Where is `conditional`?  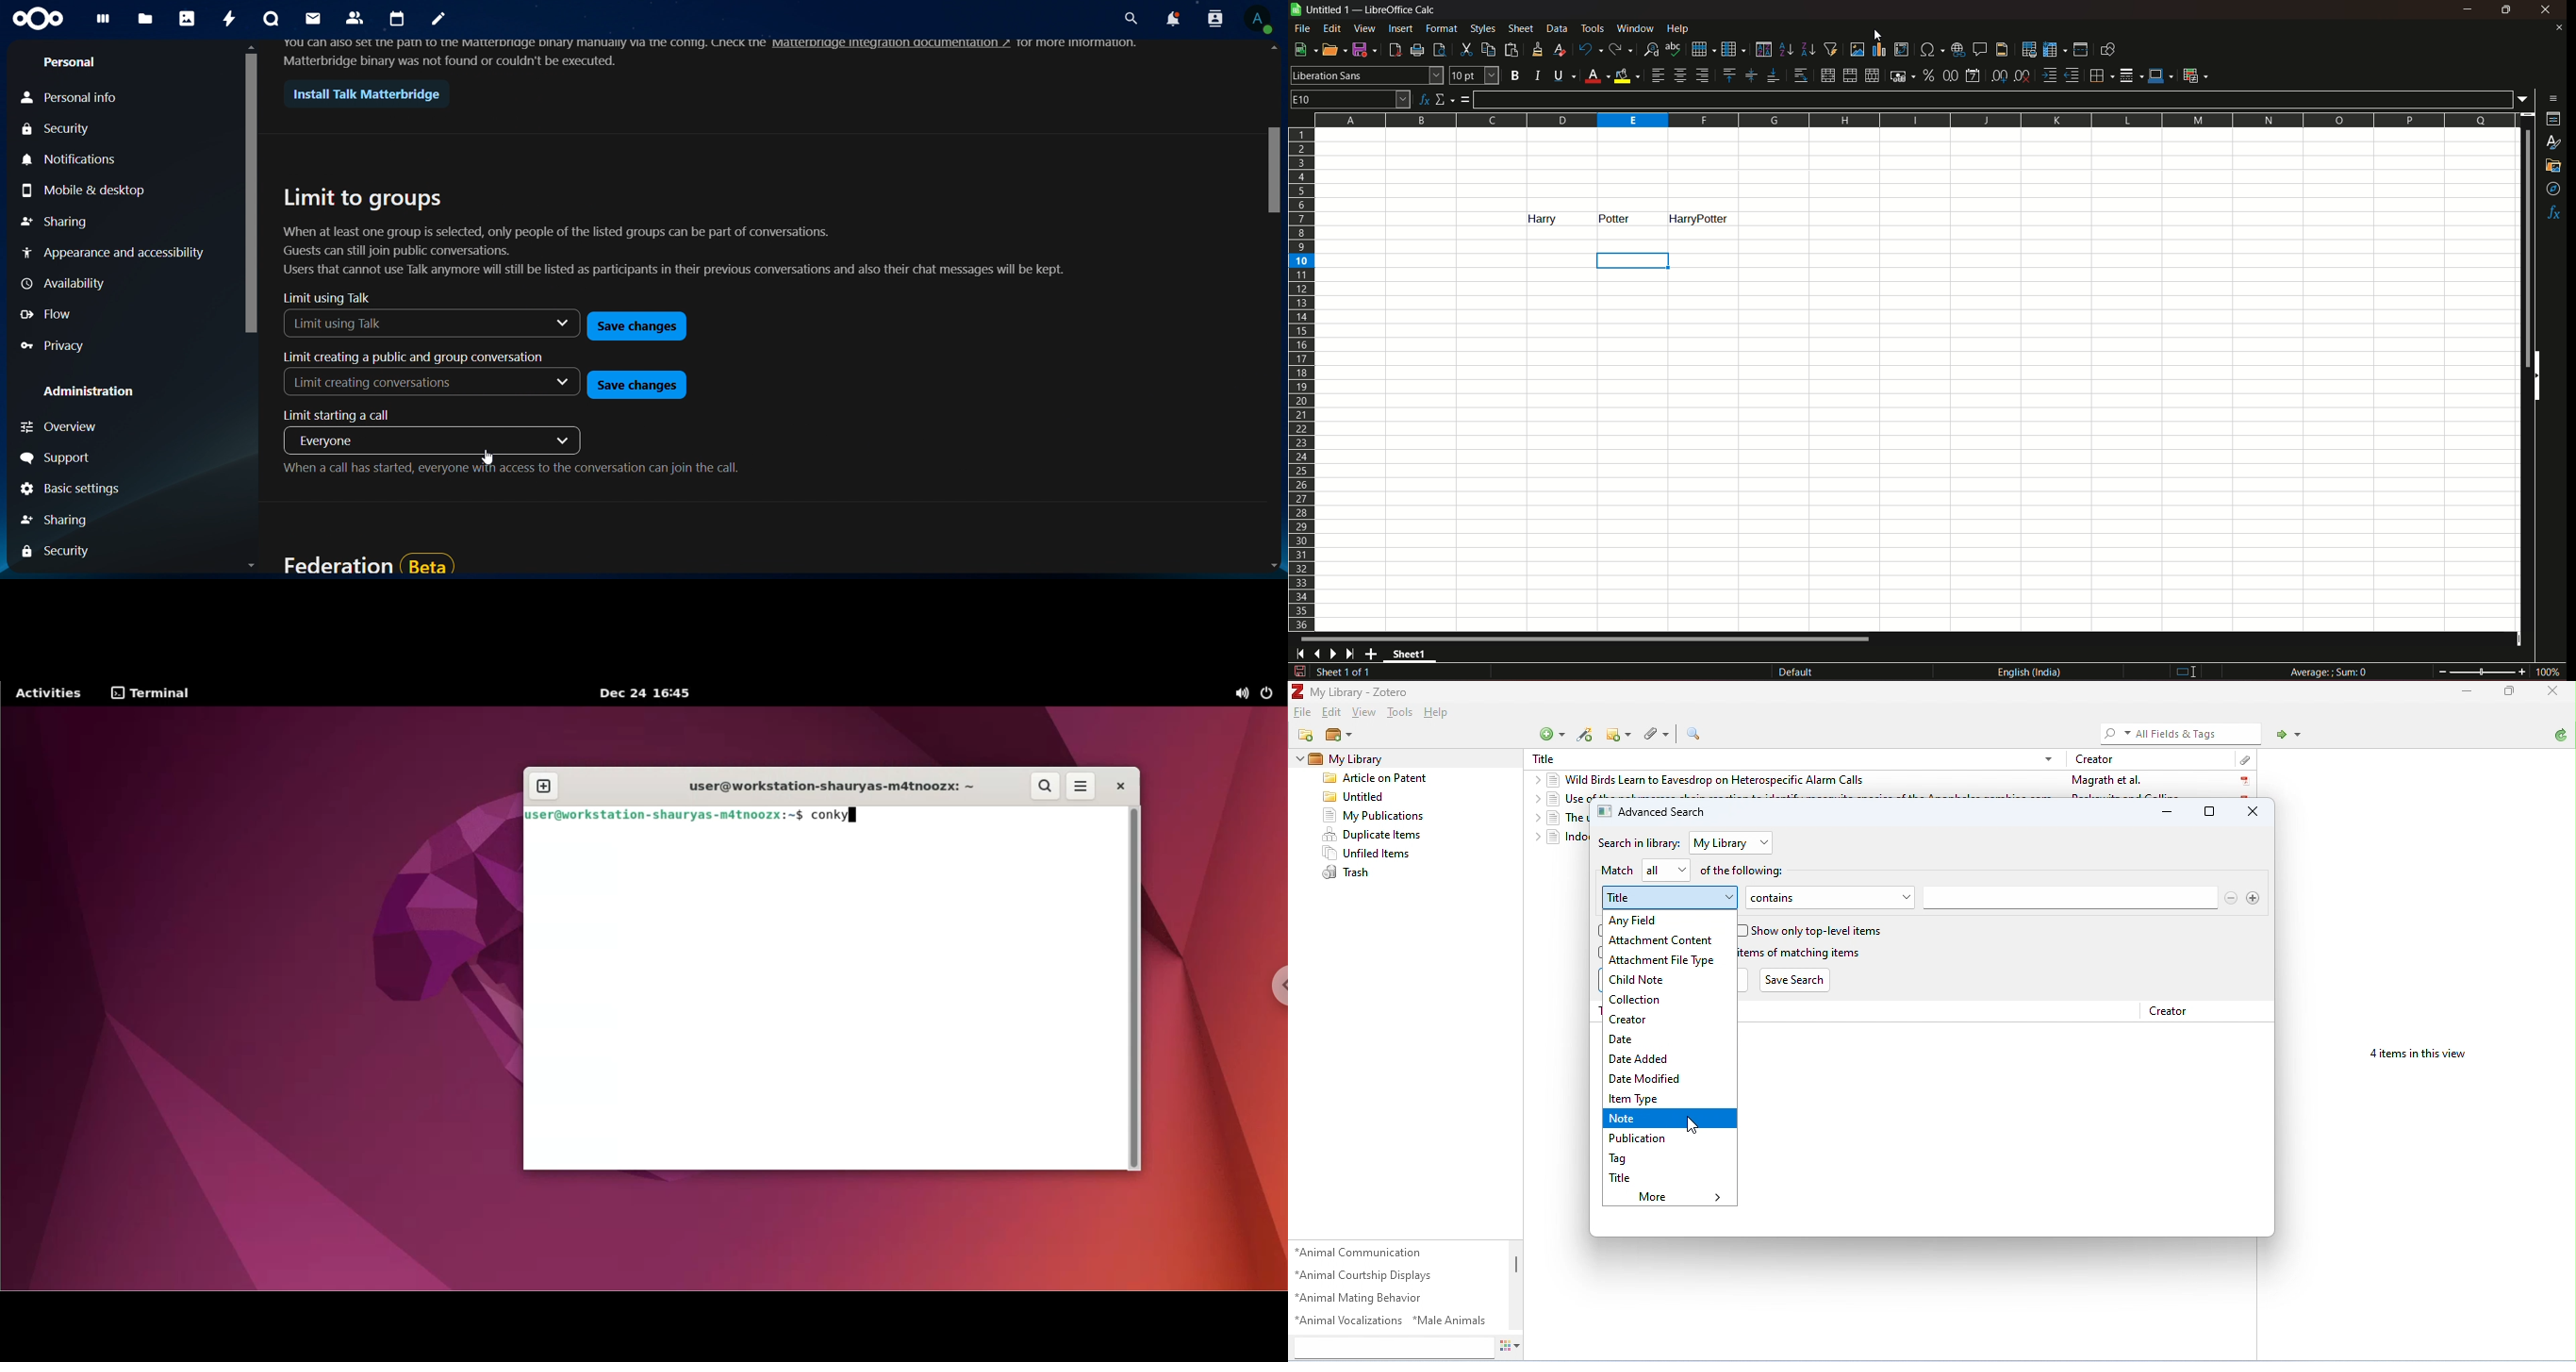 conditional is located at coordinates (2195, 75).